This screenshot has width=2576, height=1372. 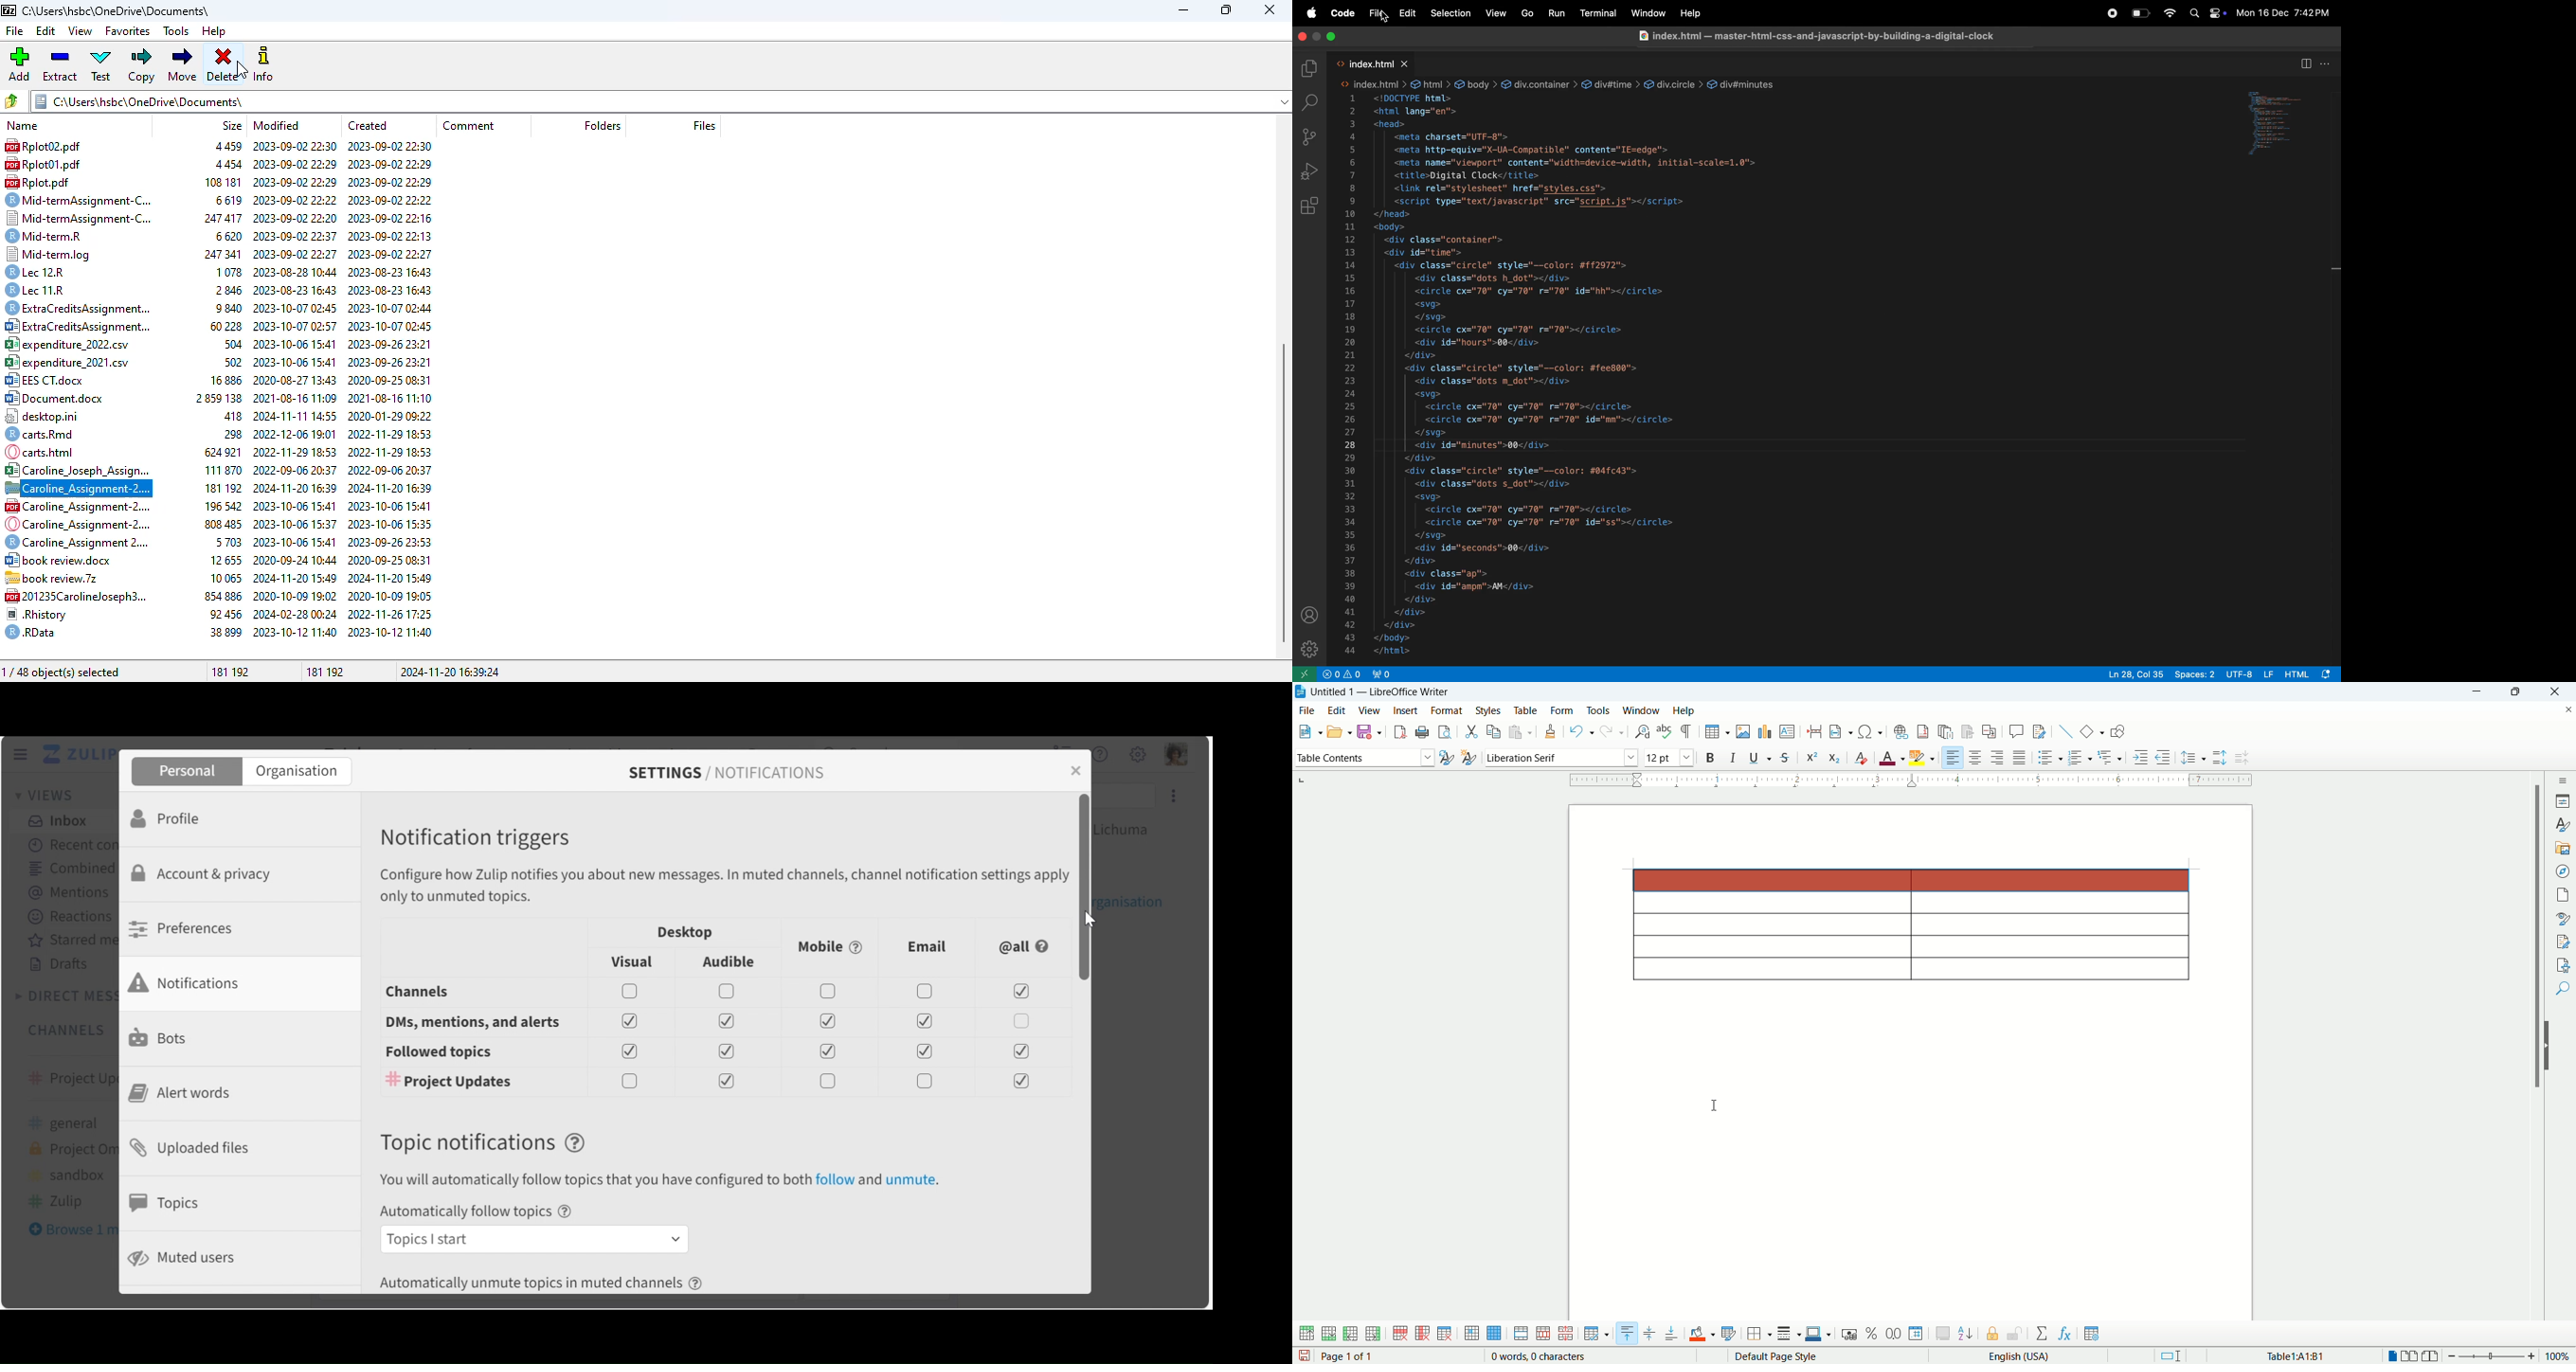 What do you see at coordinates (2020, 757) in the screenshot?
I see `justified` at bounding box center [2020, 757].